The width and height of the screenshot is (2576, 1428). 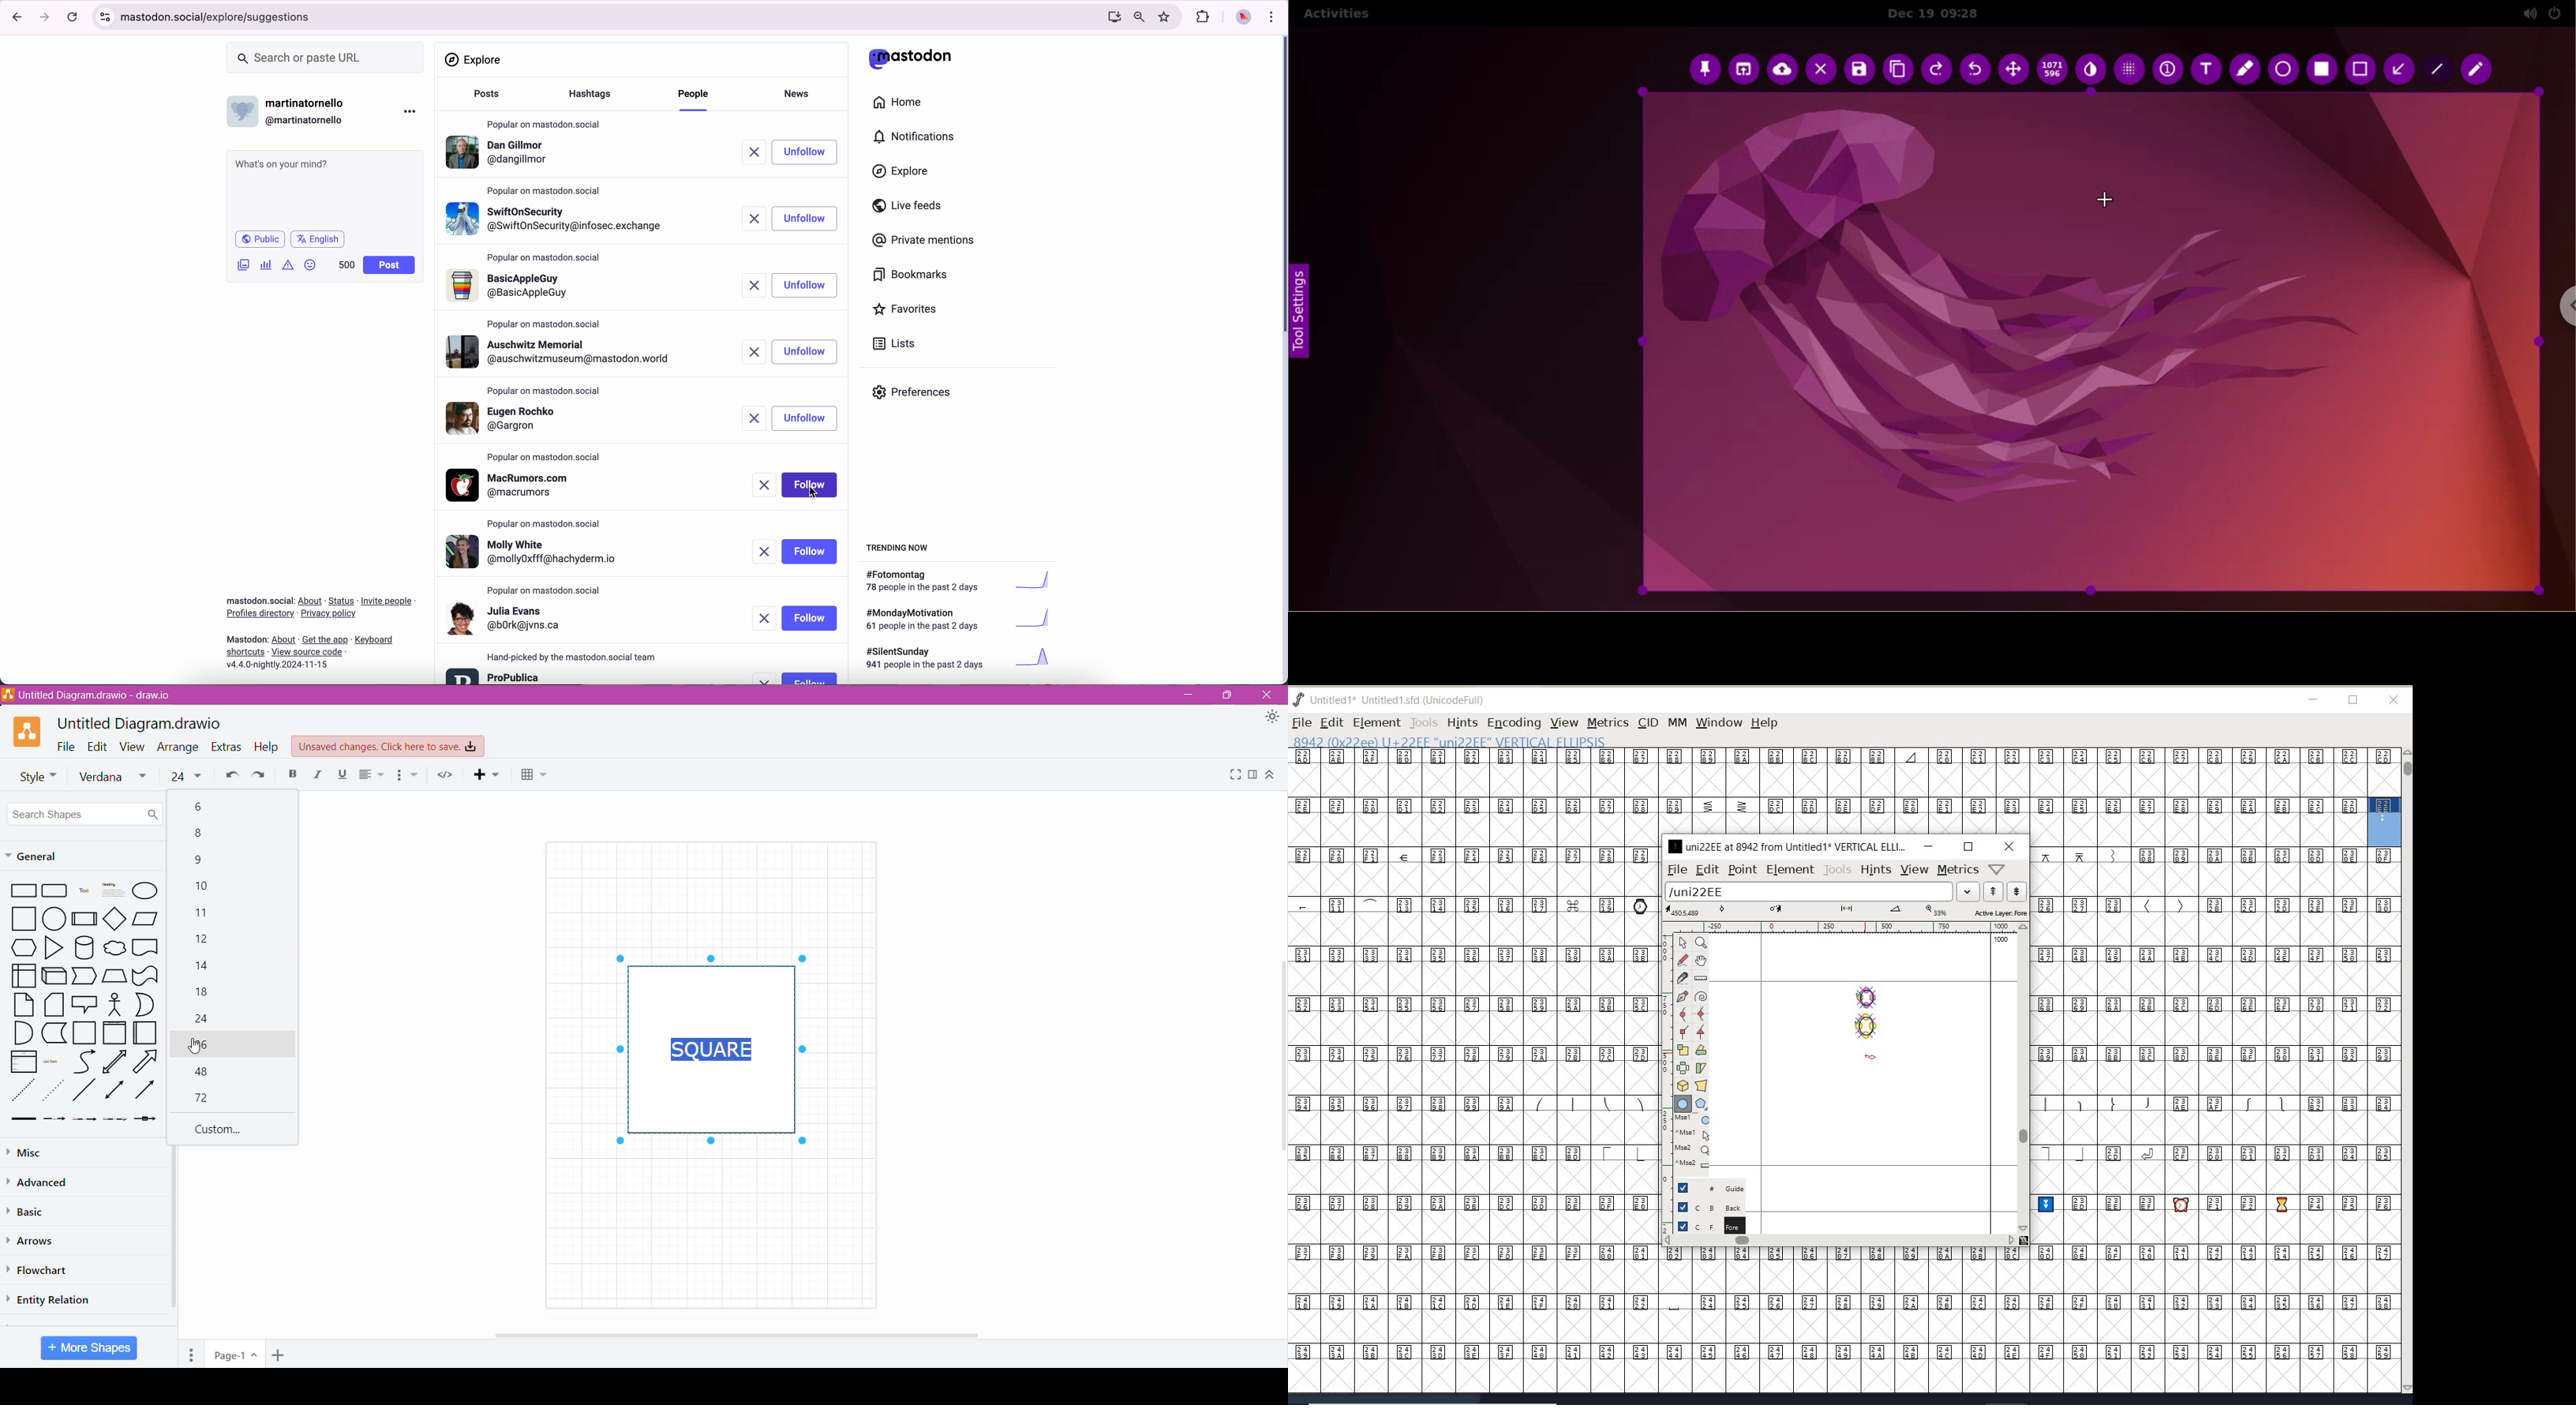 What do you see at coordinates (85, 1121) in the screenshot?
I see `Thin Arrow` at bounding box center [85, 1121].